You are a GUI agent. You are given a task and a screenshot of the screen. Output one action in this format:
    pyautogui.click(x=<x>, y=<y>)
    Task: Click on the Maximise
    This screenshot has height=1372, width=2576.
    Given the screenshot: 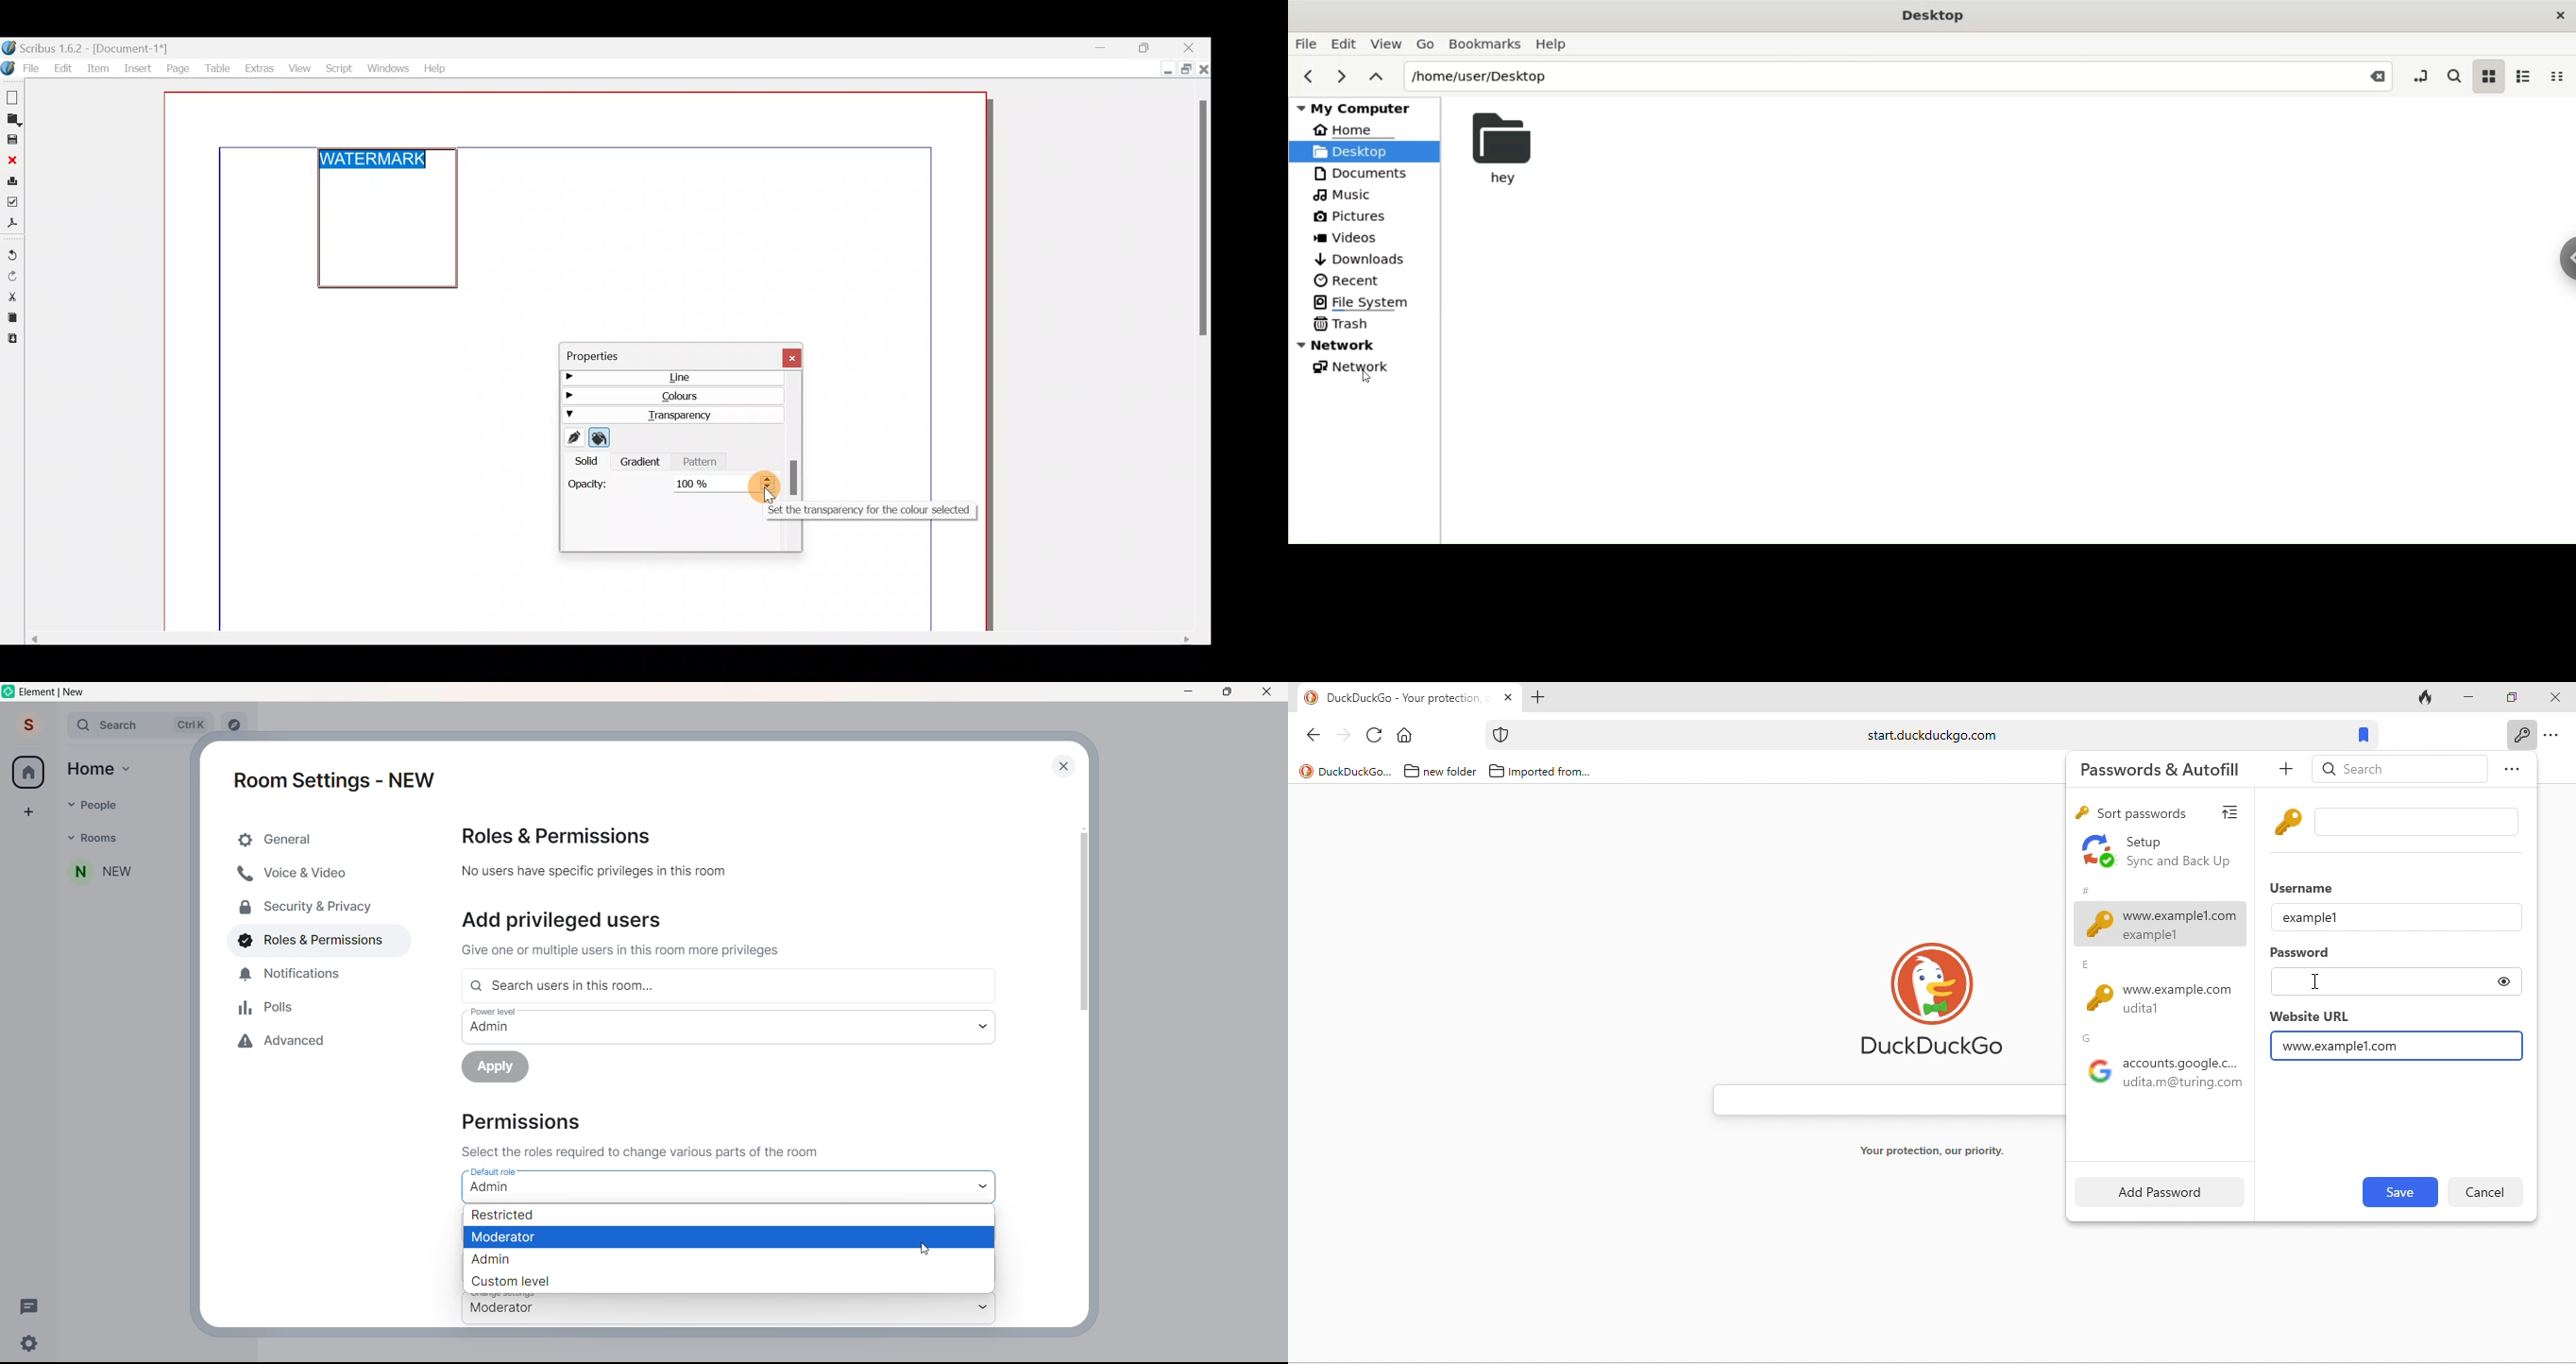 What is the action you would take?
    pyautogui.click(x=1146, y=46)
    